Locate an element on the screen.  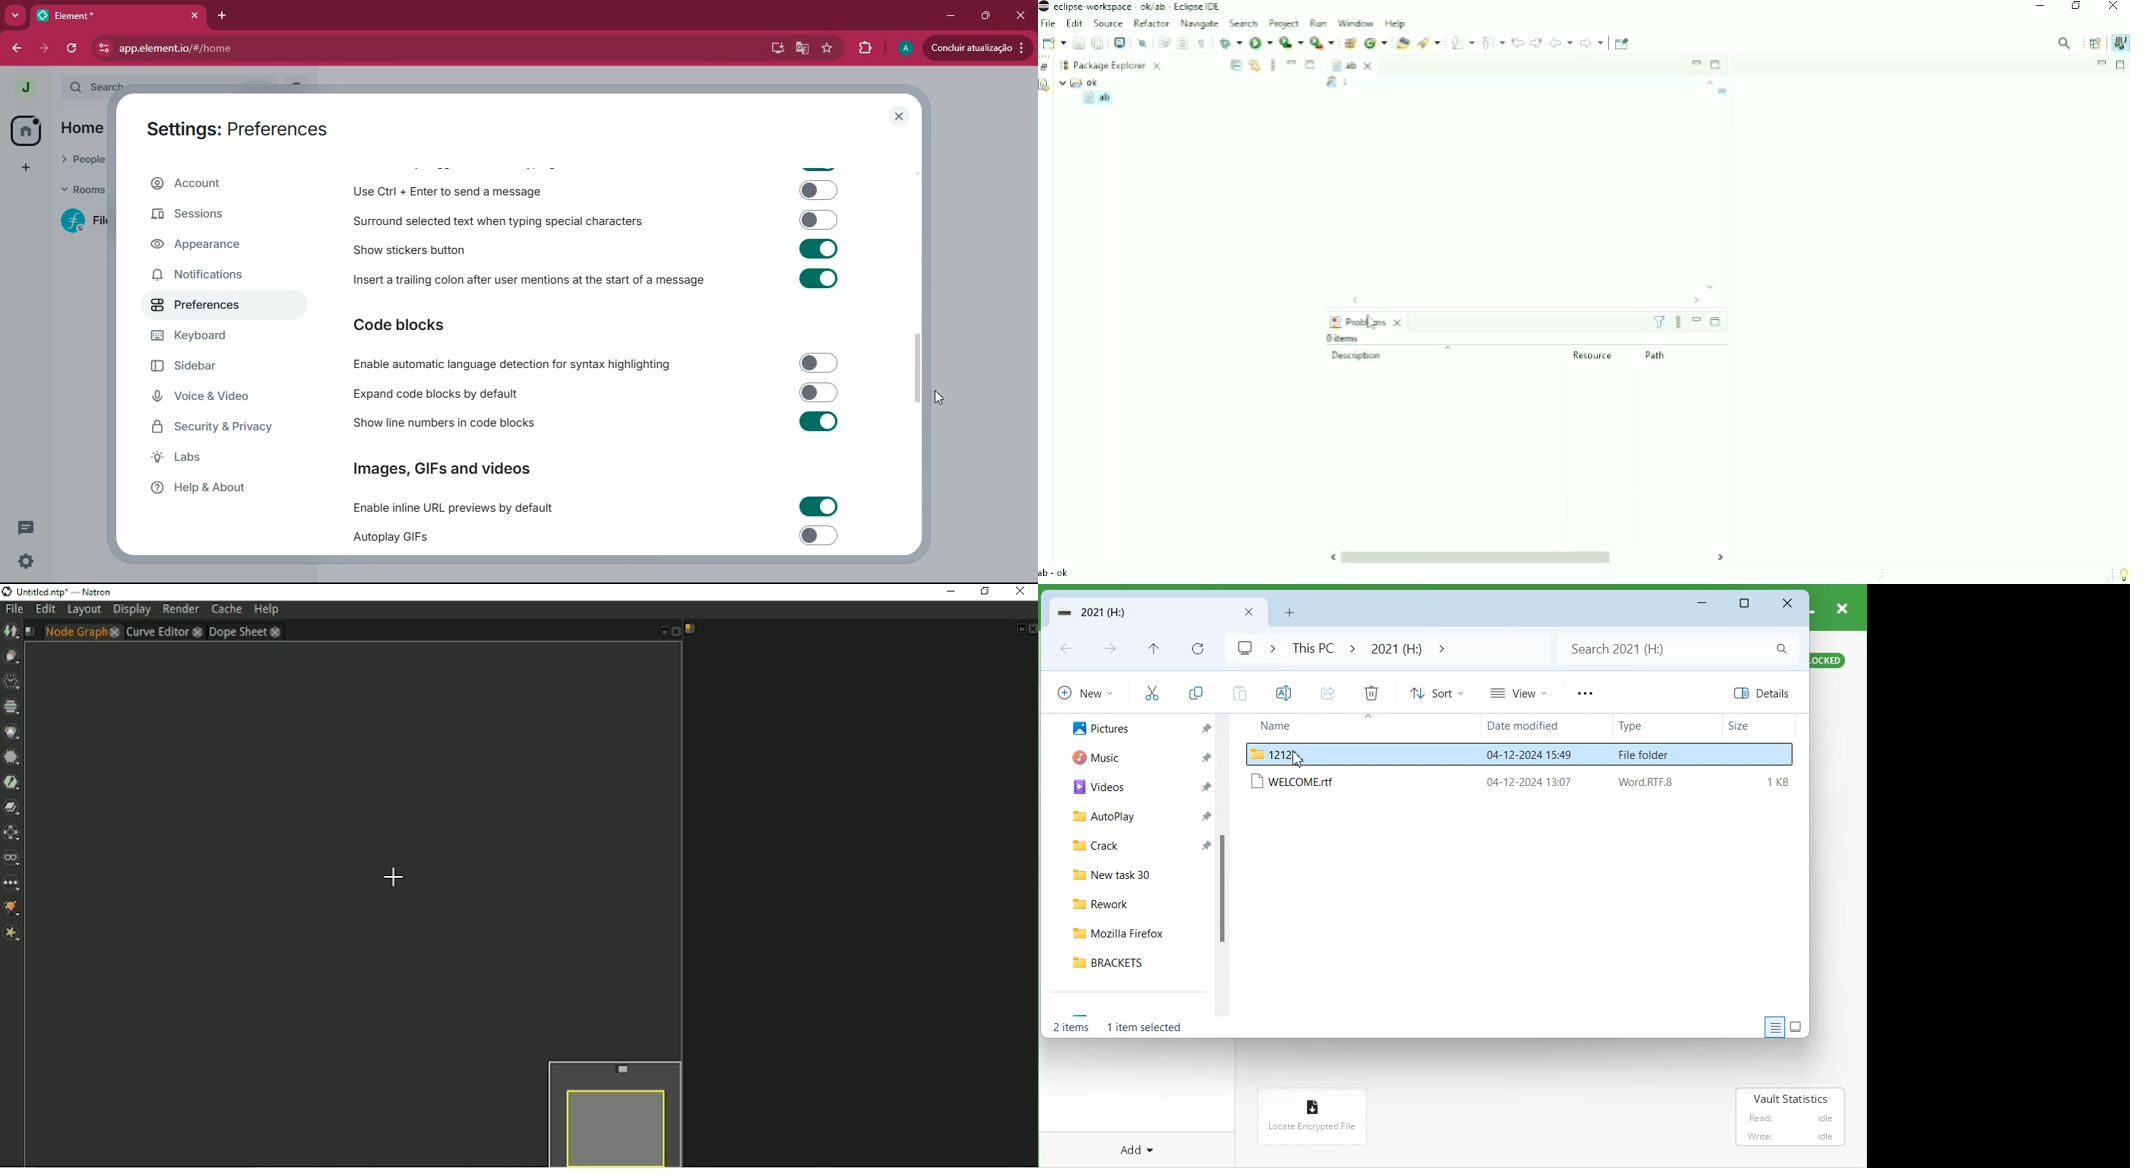
Horizontal scrollbar is located at coordinates (1527, 557).